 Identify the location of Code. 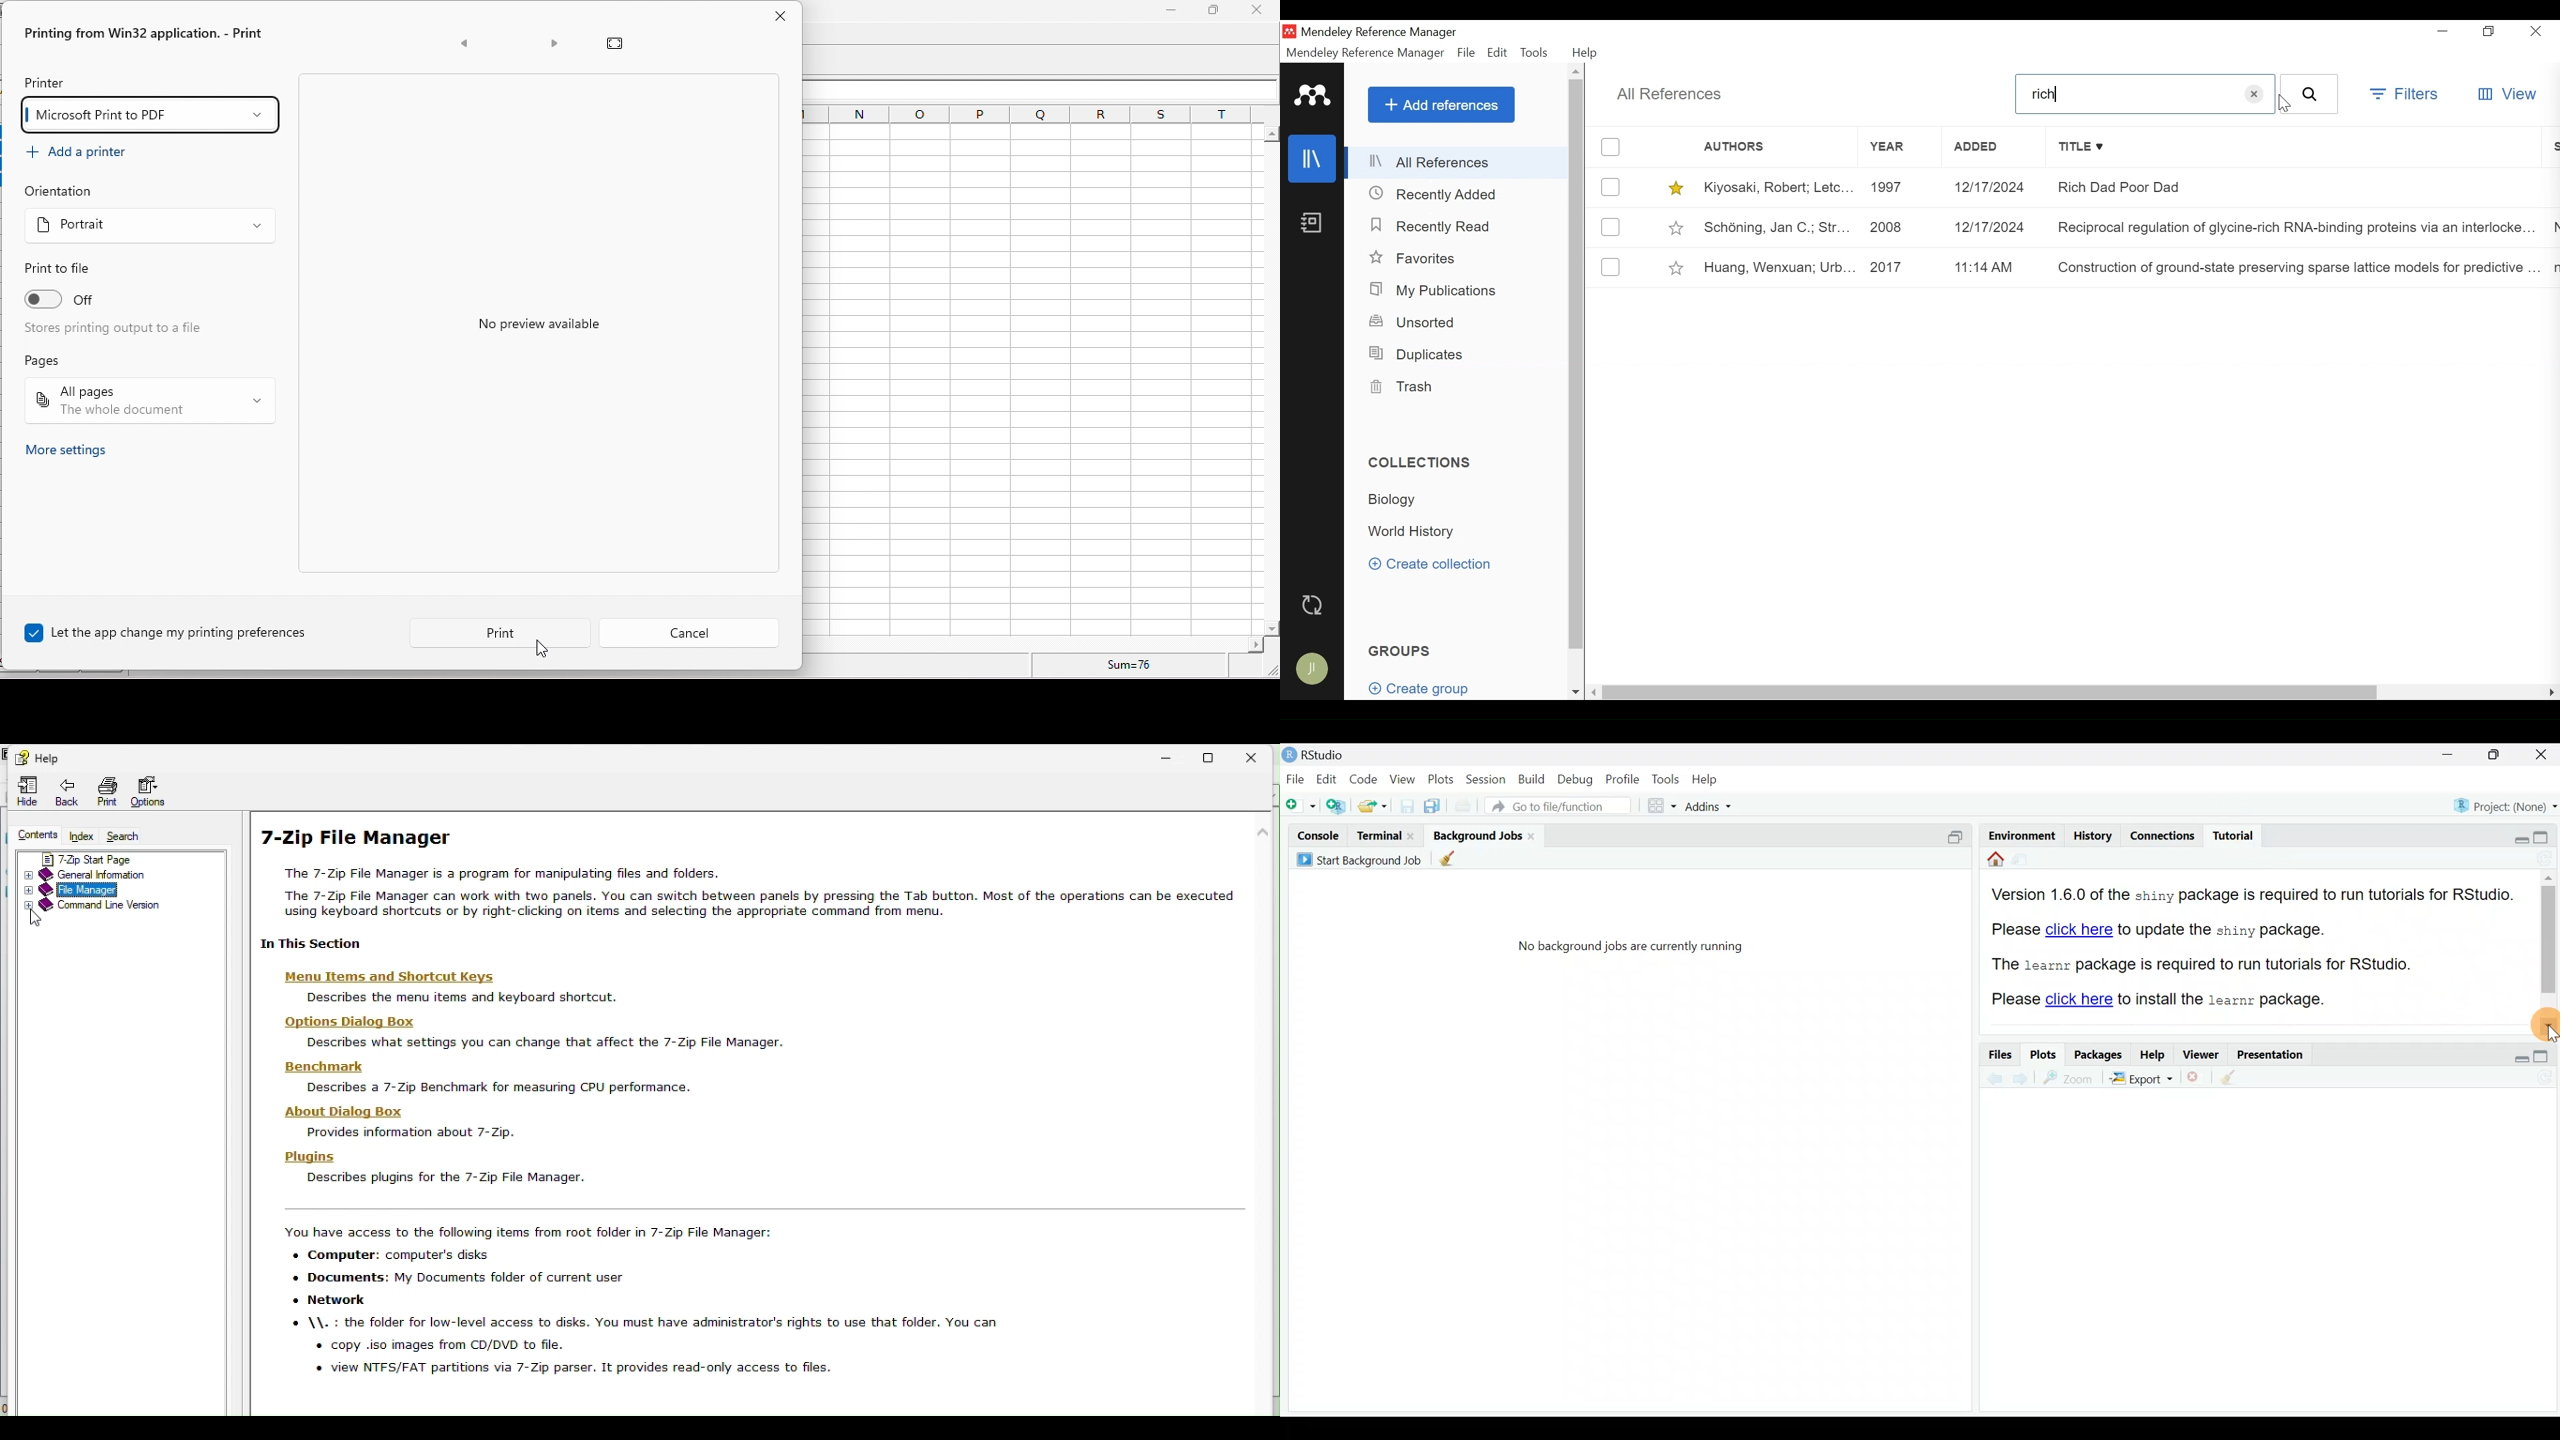
(1363, 781).